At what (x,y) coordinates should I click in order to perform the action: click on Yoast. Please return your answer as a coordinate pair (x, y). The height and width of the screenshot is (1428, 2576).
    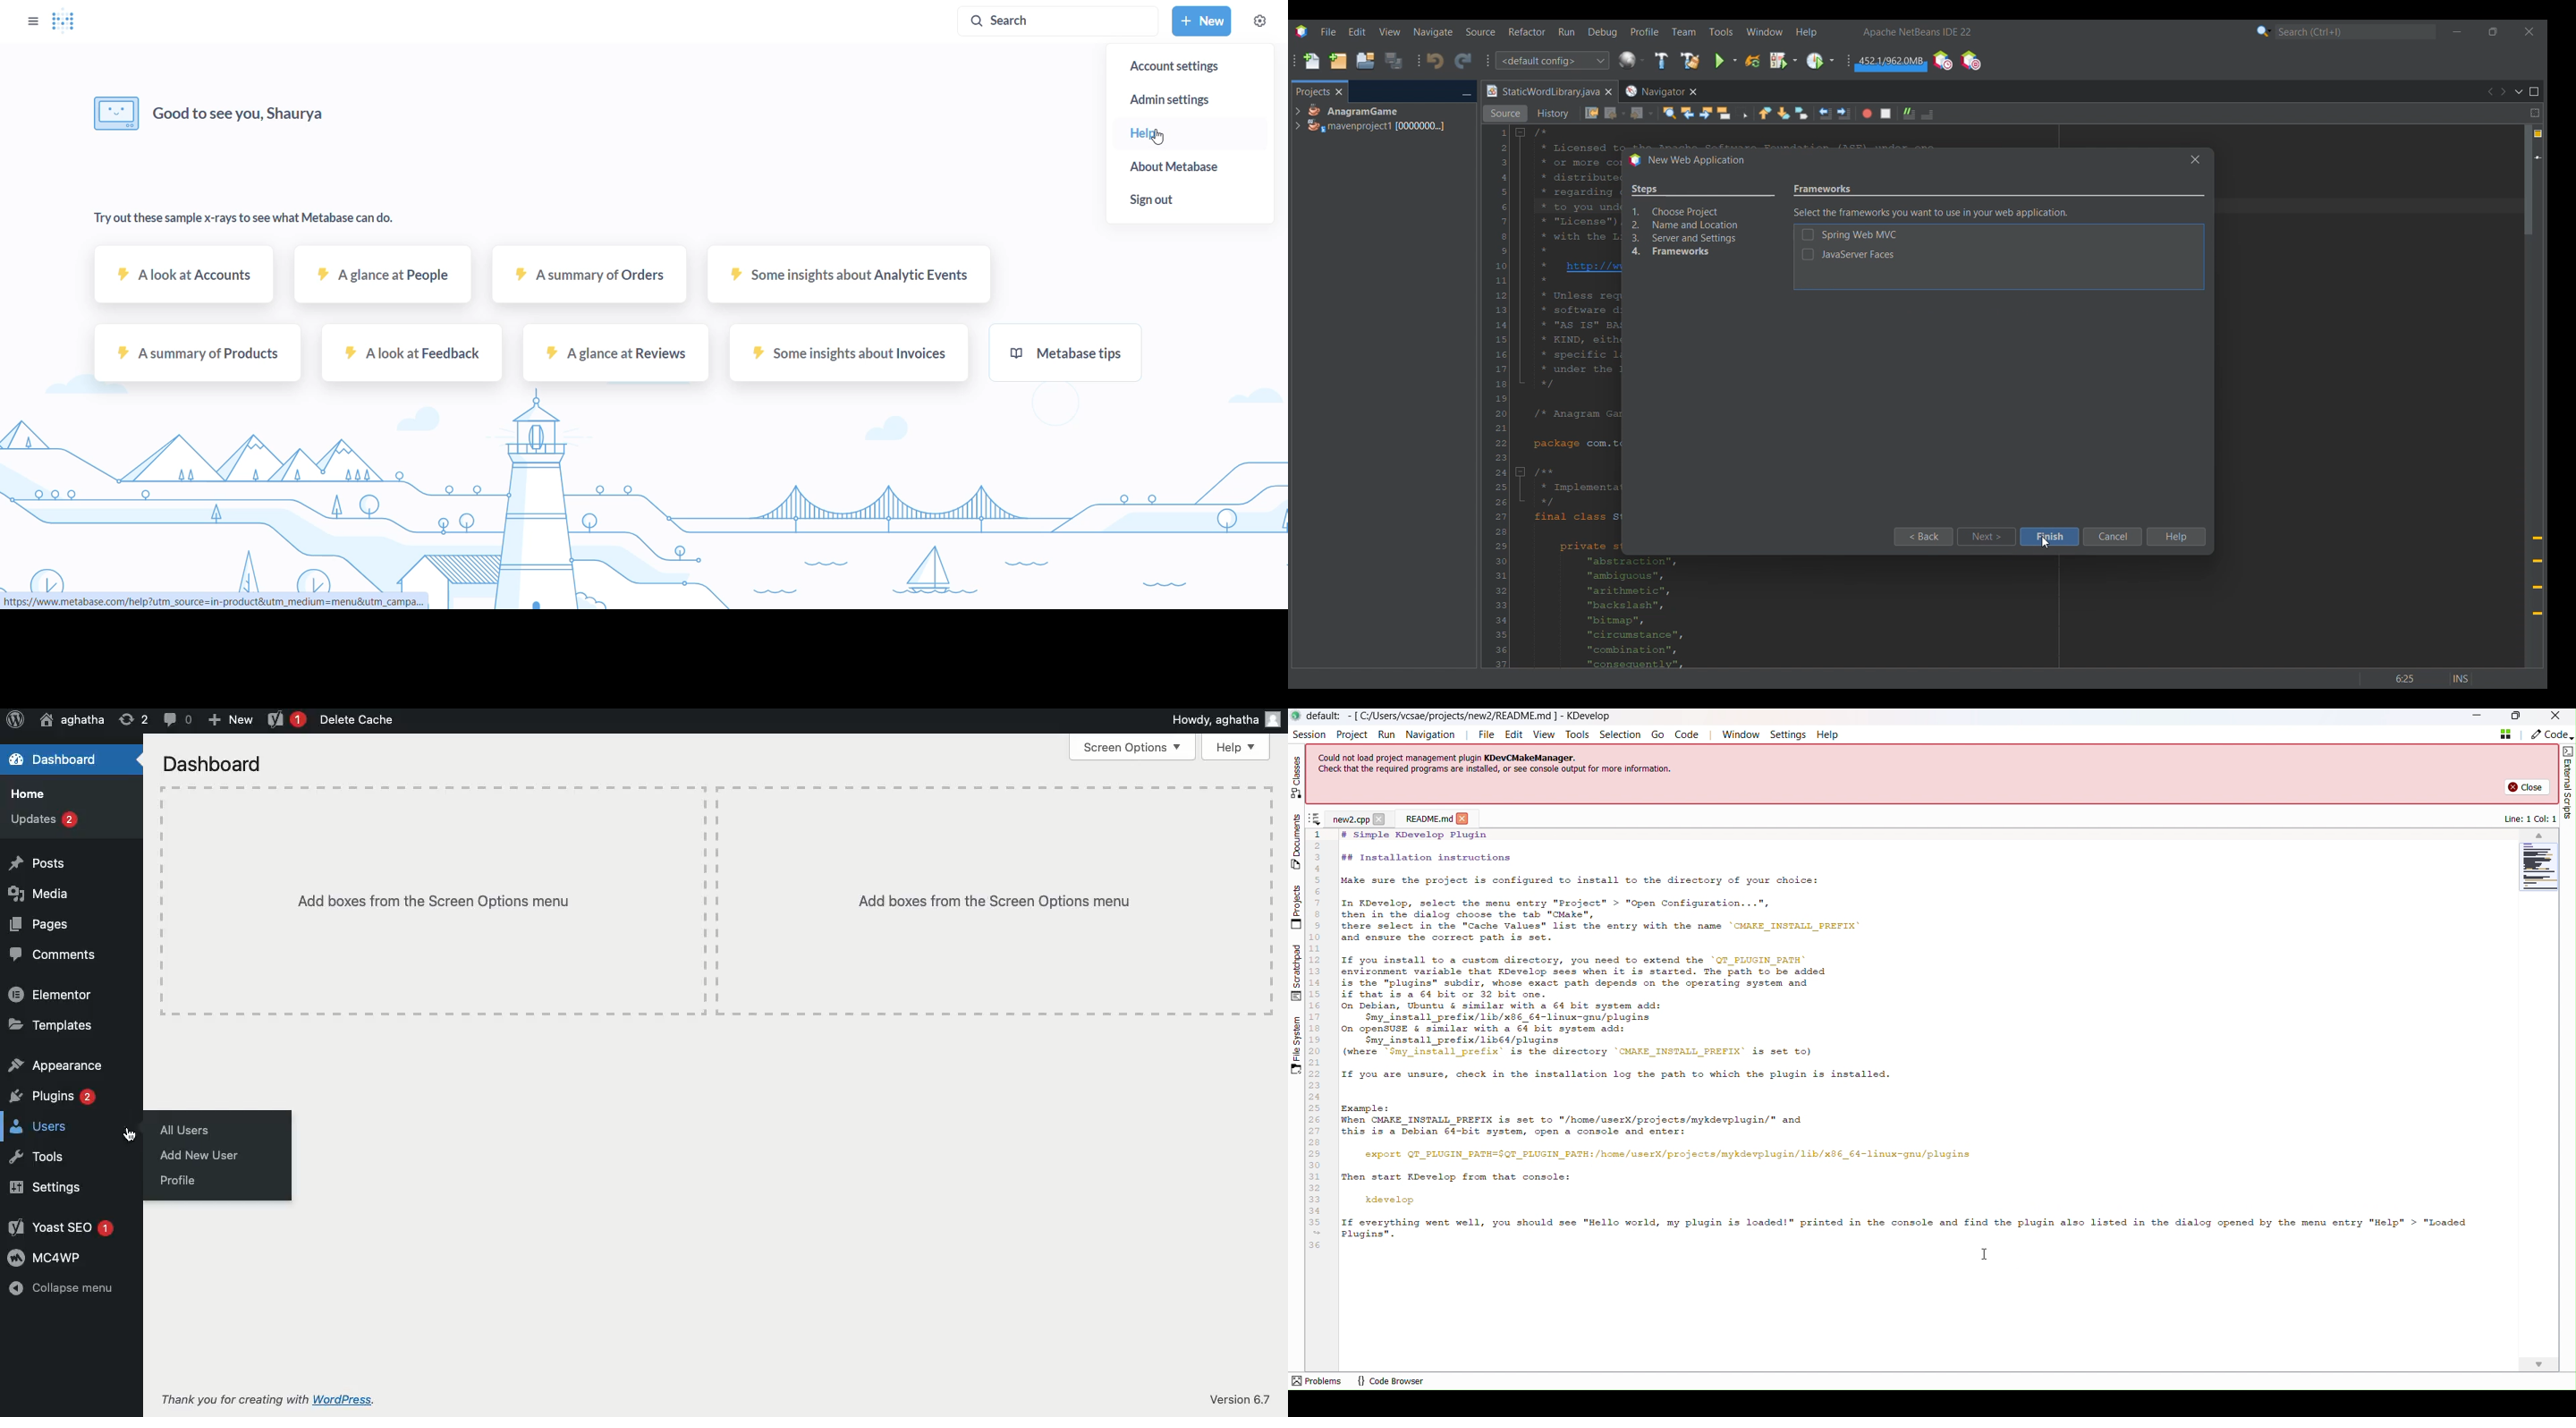
    Looking at the image, I should click on (287, 721).